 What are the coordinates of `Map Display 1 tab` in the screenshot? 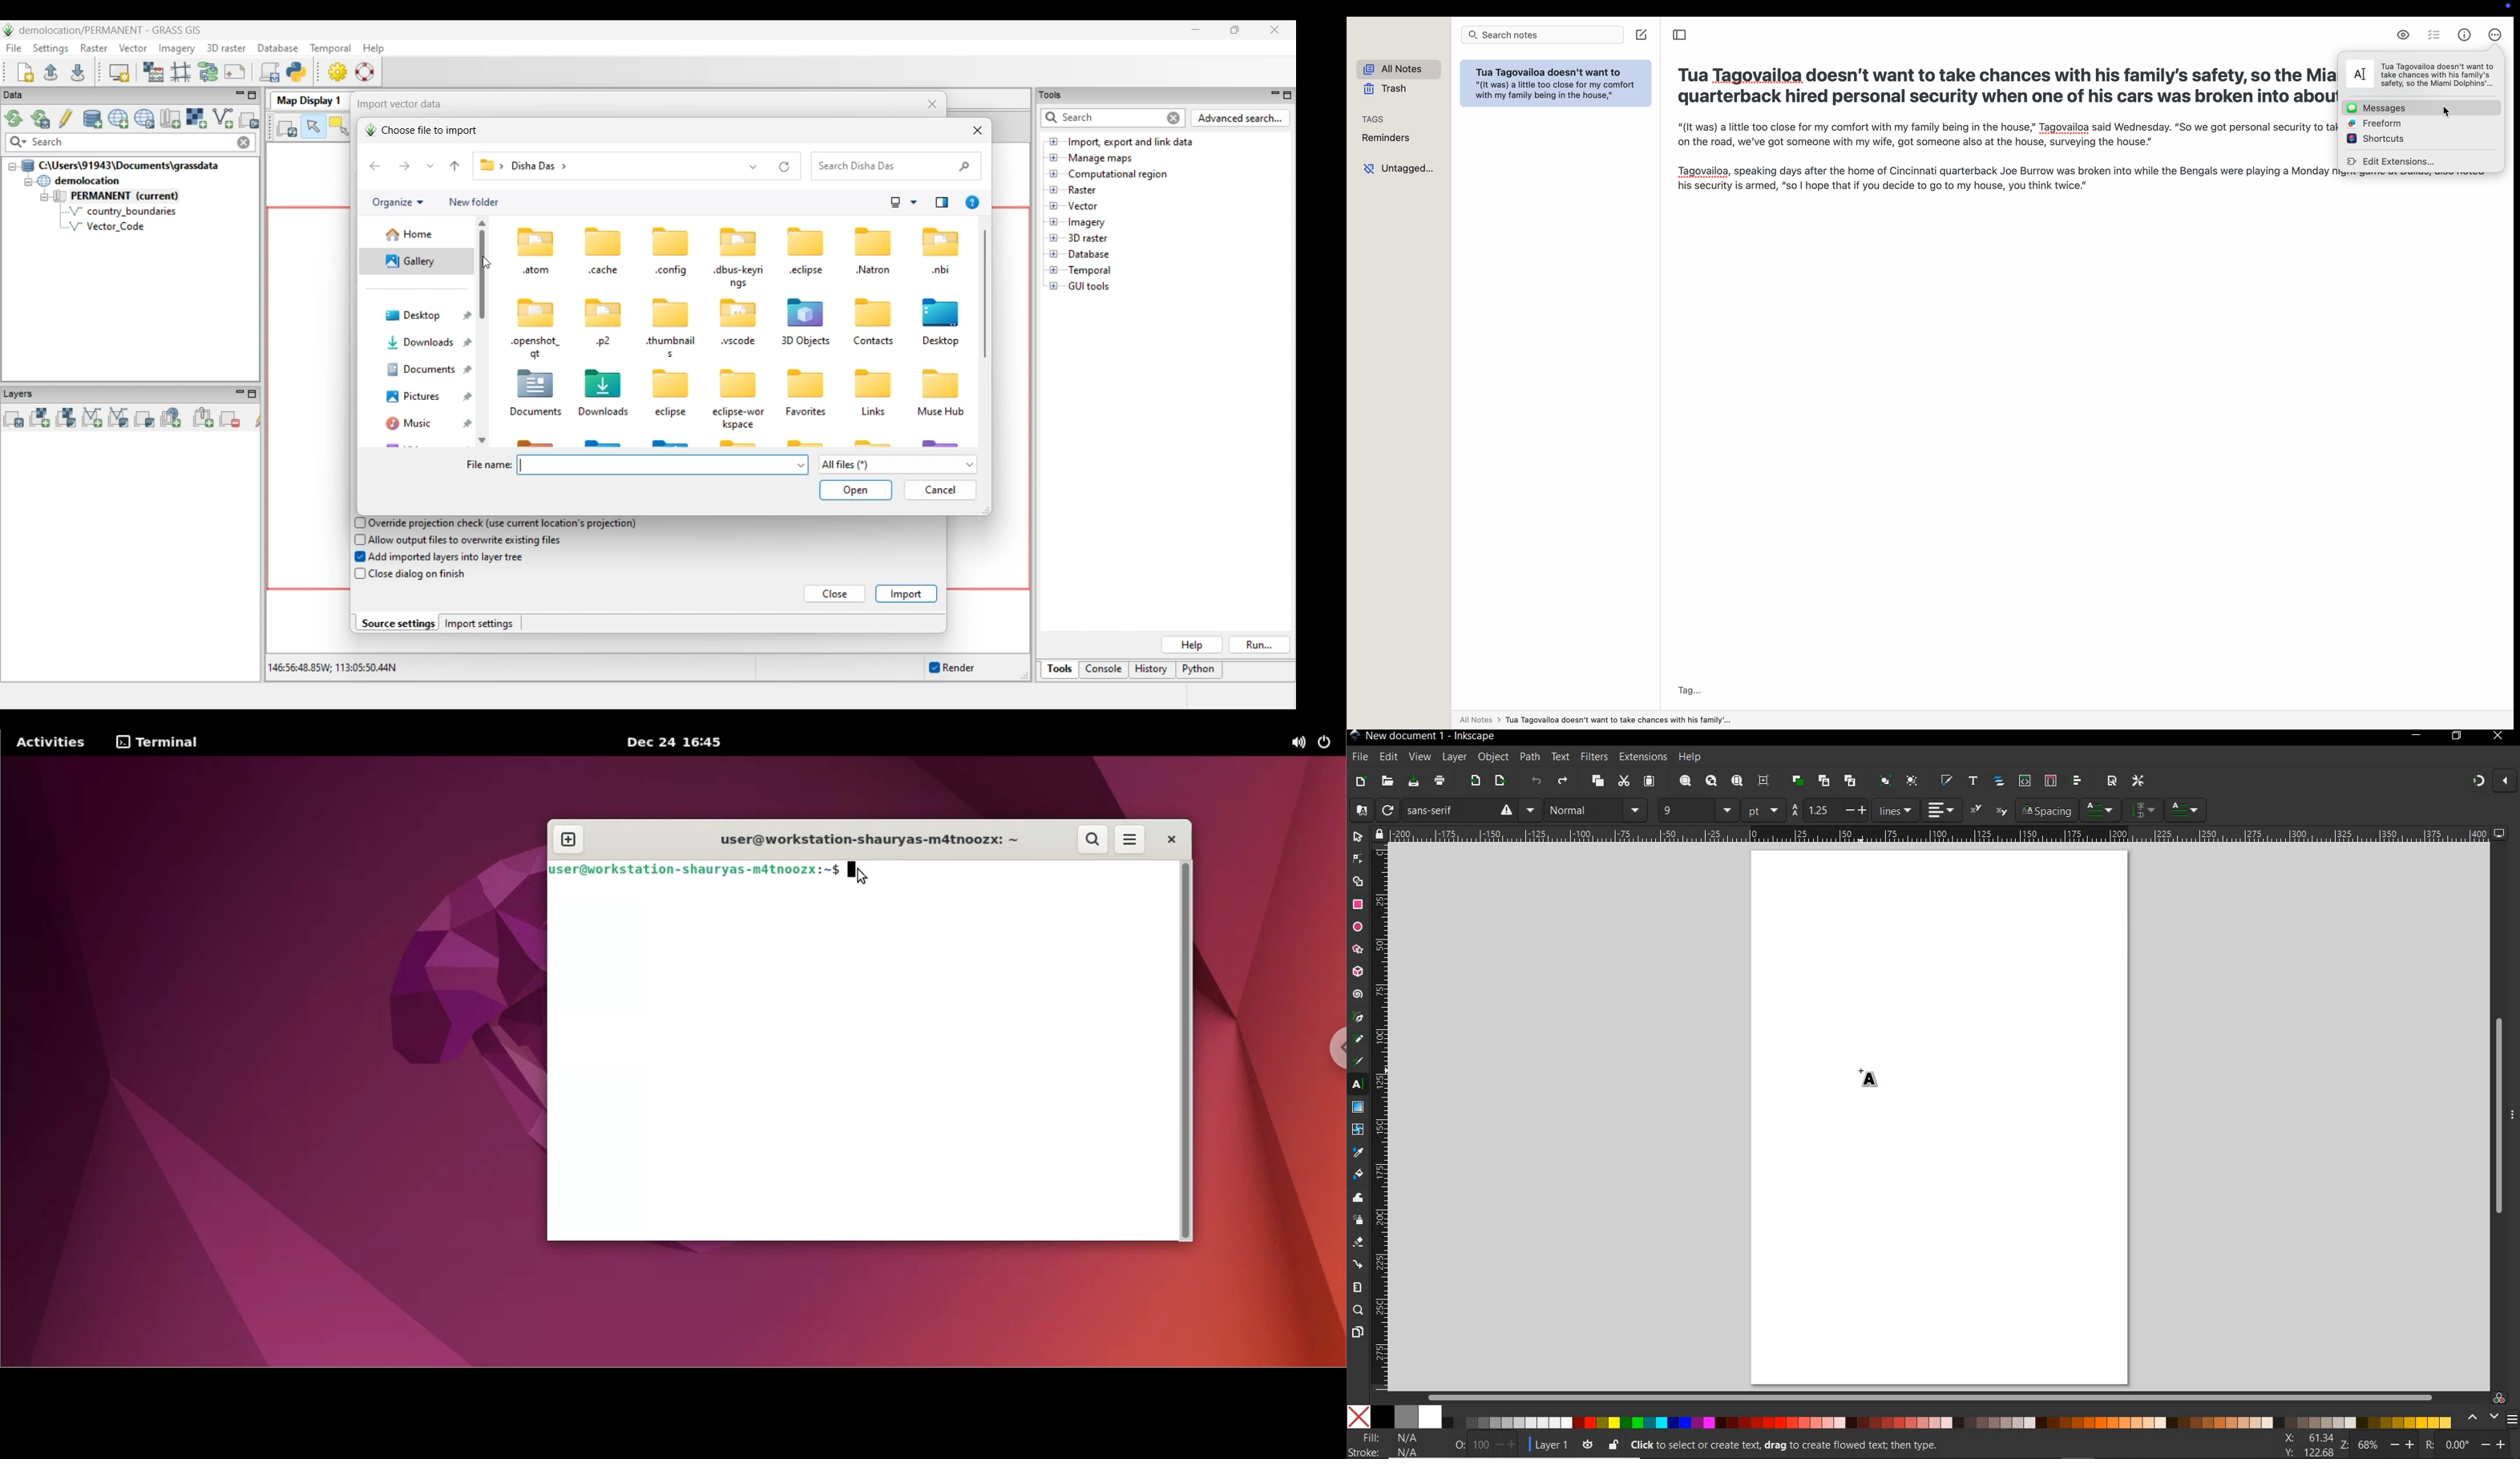 It's located at (307, 99).